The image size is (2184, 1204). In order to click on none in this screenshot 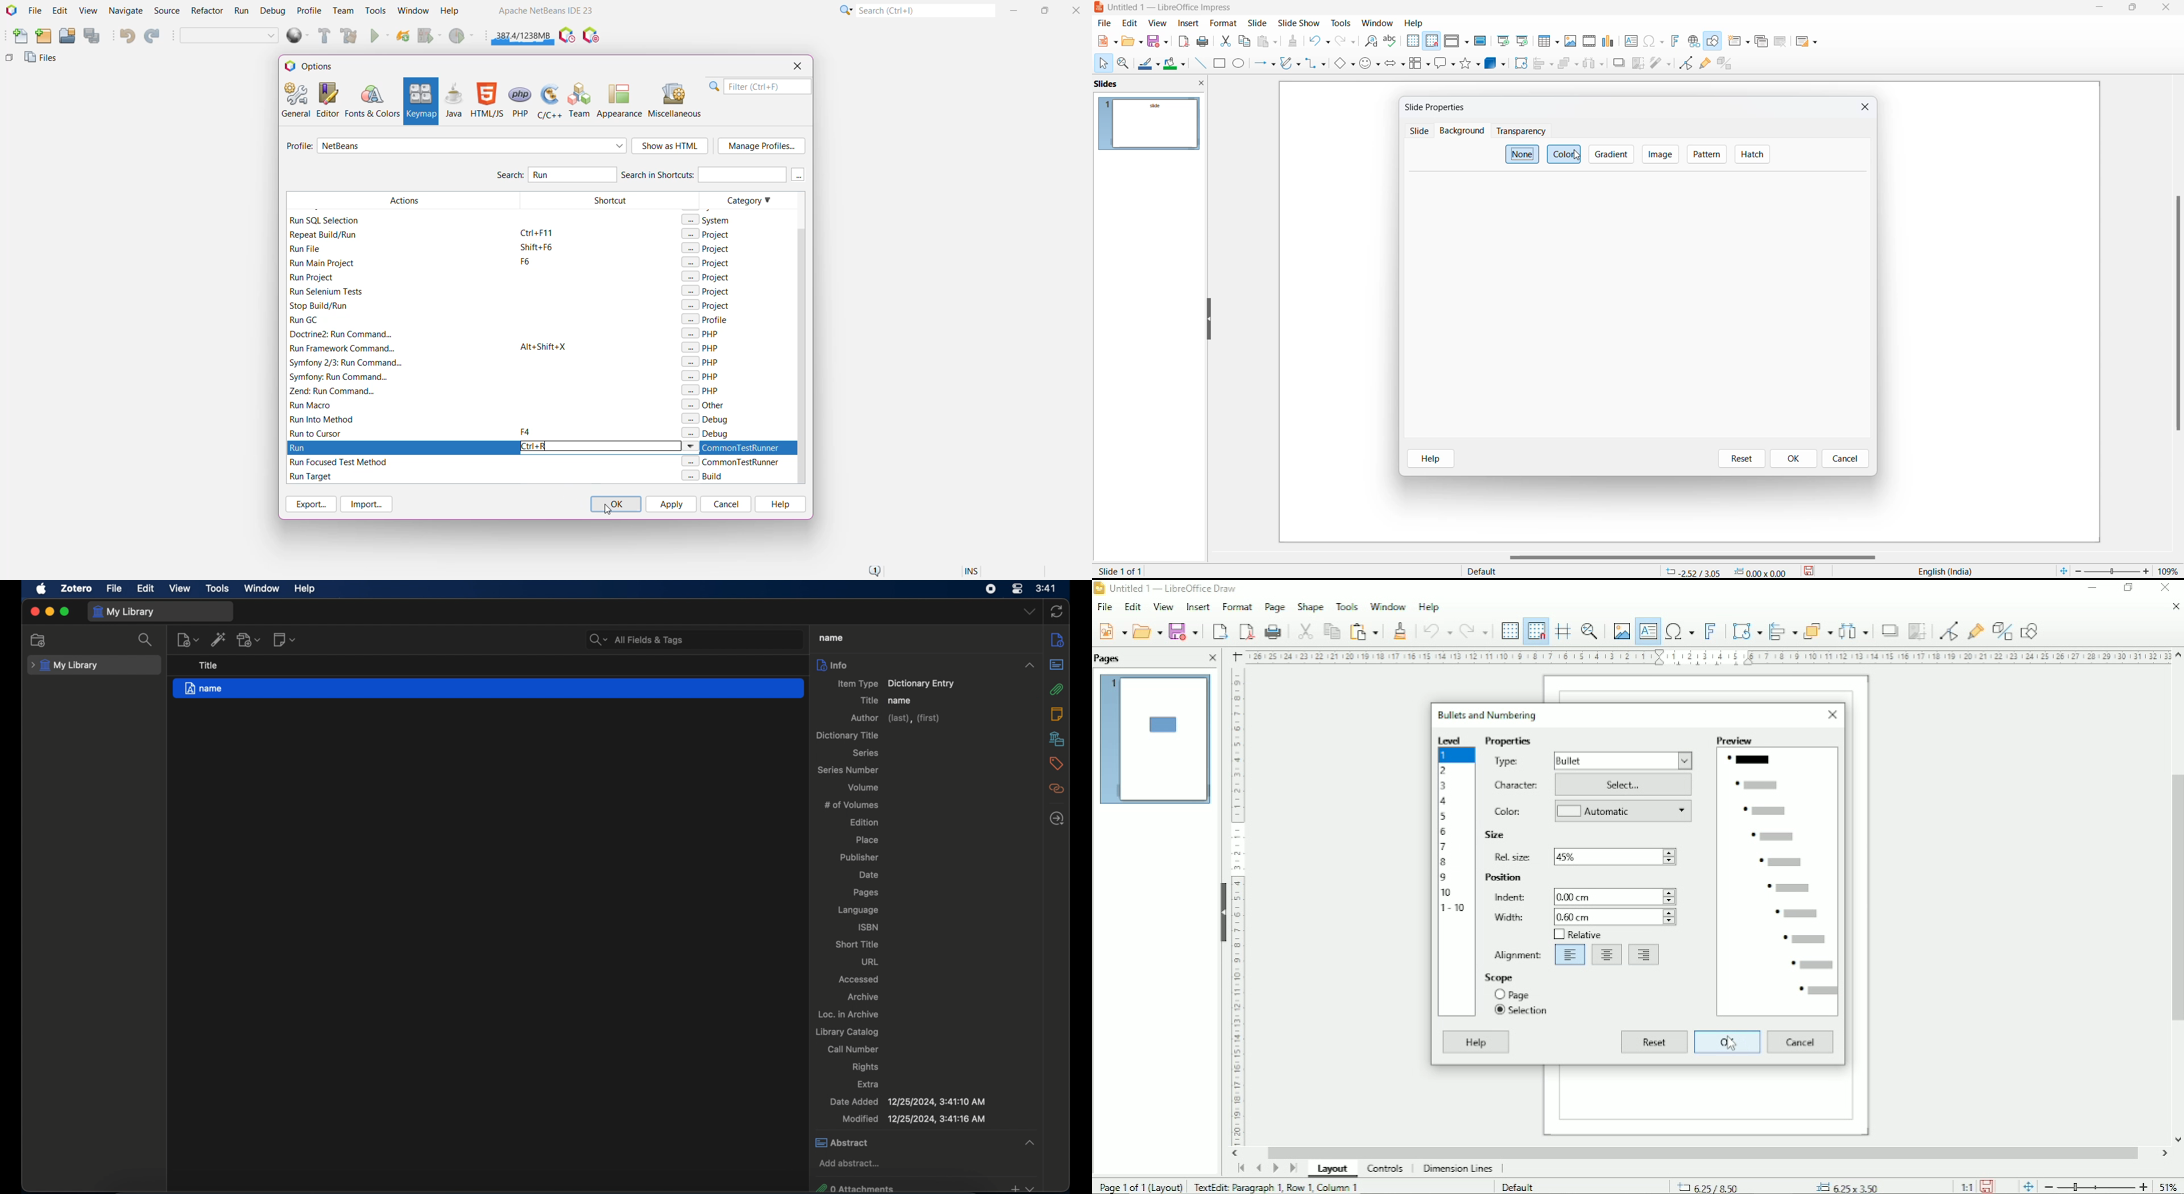, I will do `click(1521, 155)`.